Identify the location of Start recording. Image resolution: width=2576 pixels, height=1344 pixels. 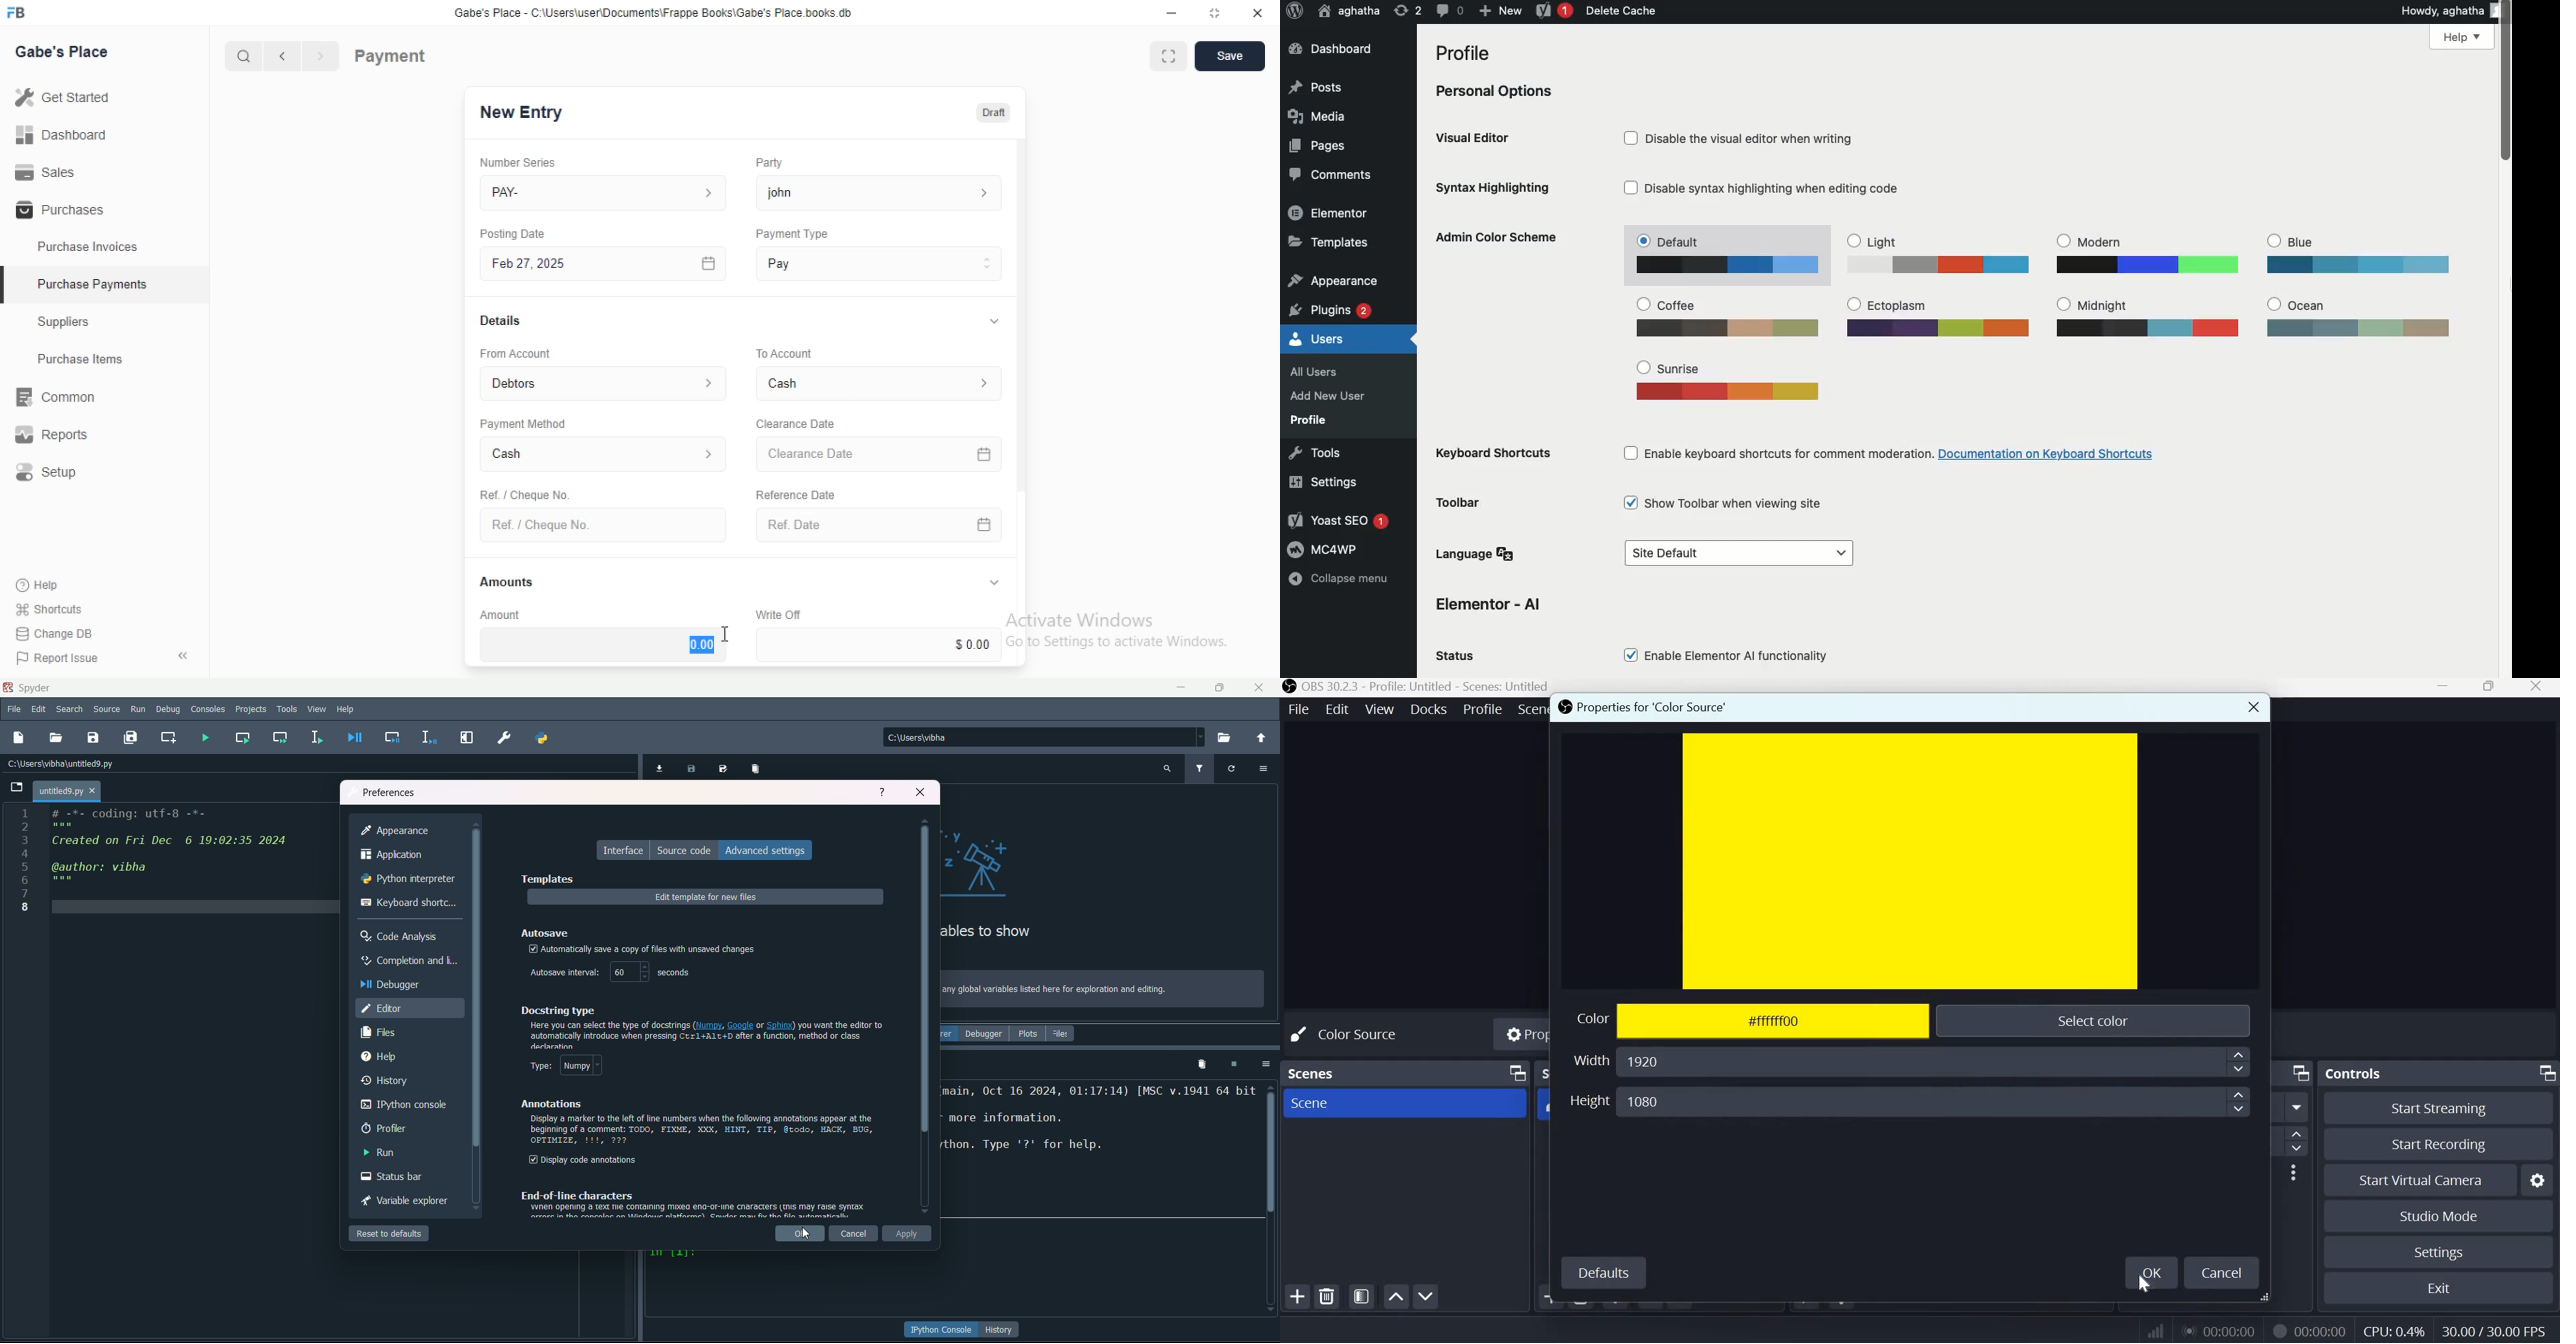
(2446, 1145).